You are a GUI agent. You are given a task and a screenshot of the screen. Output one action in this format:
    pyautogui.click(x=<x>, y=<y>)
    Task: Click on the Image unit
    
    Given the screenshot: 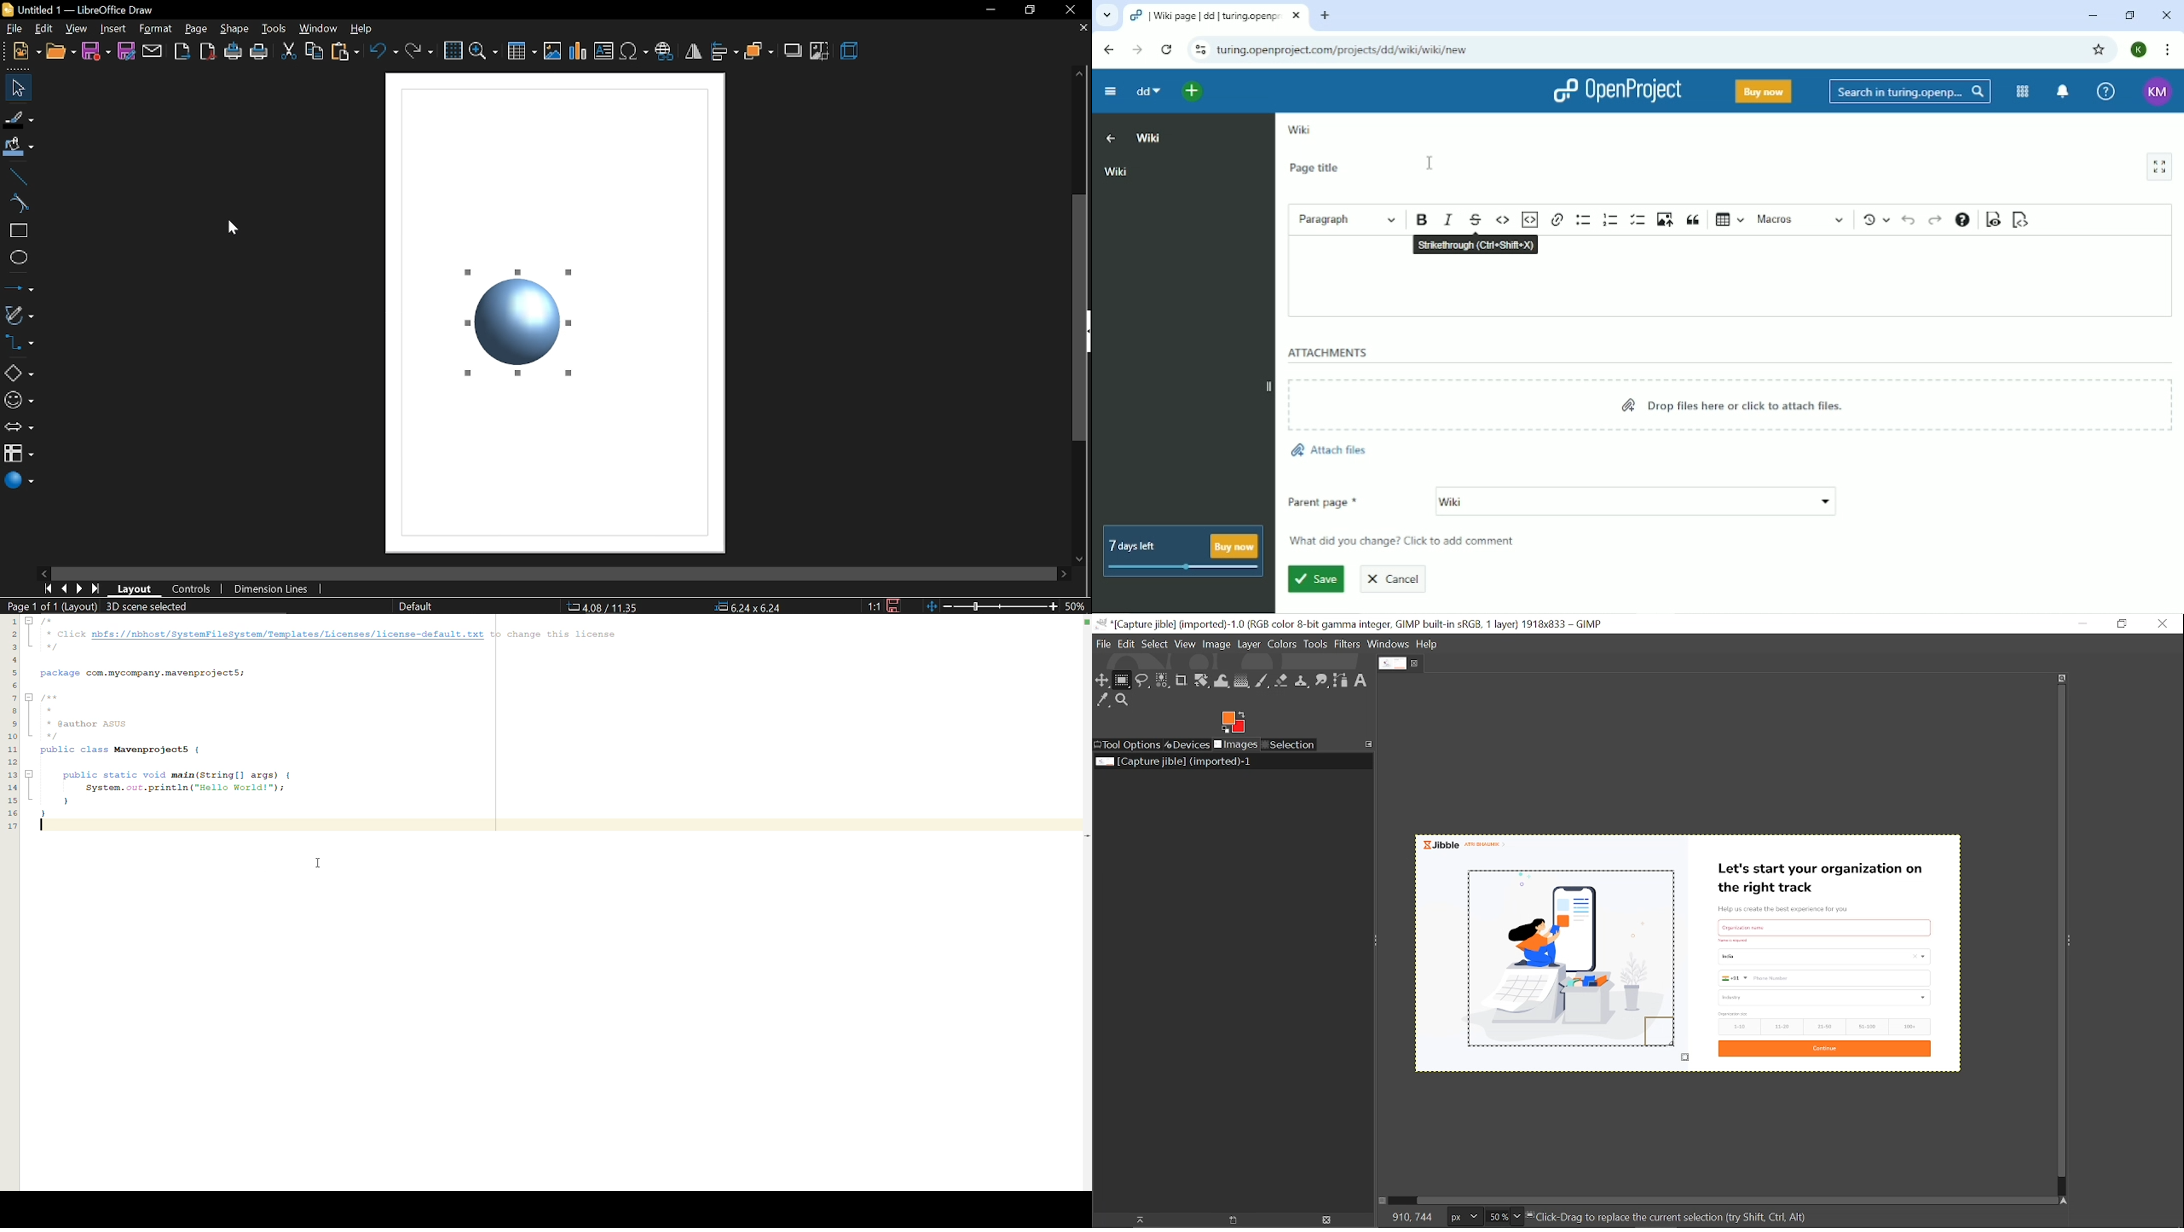 What is the action you would take?
    pyautogui.click(x=1461, y=1217)
    